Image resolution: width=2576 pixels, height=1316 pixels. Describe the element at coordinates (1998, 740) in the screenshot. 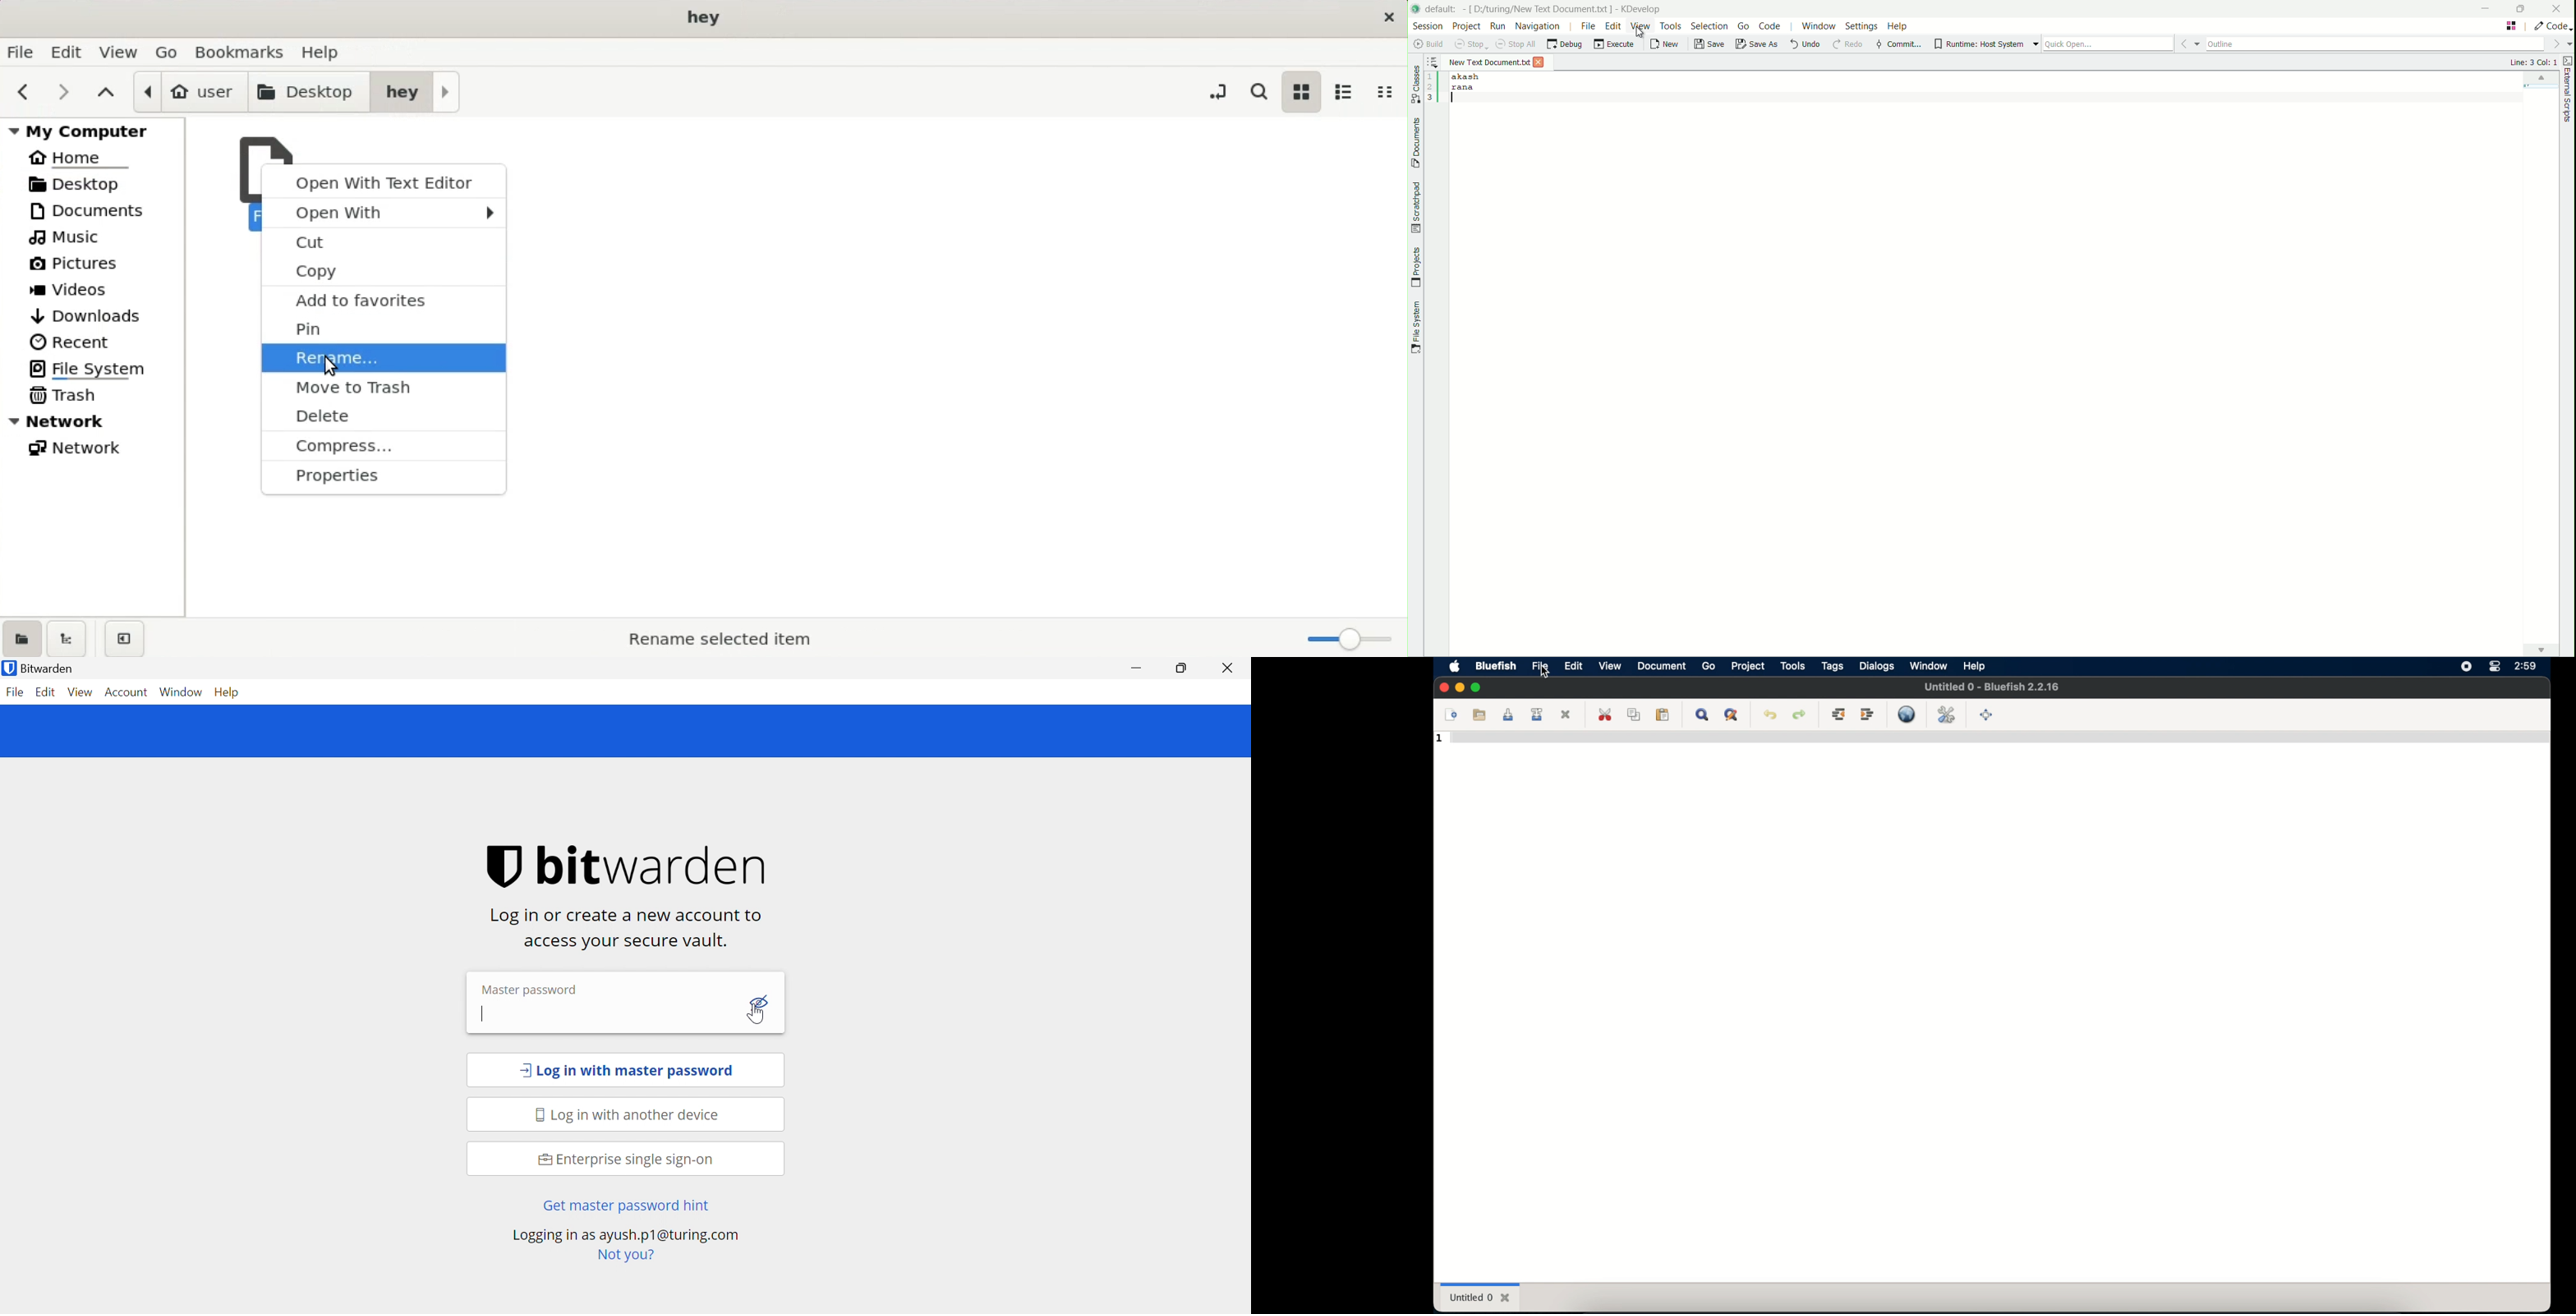

I see `code line` at that location.